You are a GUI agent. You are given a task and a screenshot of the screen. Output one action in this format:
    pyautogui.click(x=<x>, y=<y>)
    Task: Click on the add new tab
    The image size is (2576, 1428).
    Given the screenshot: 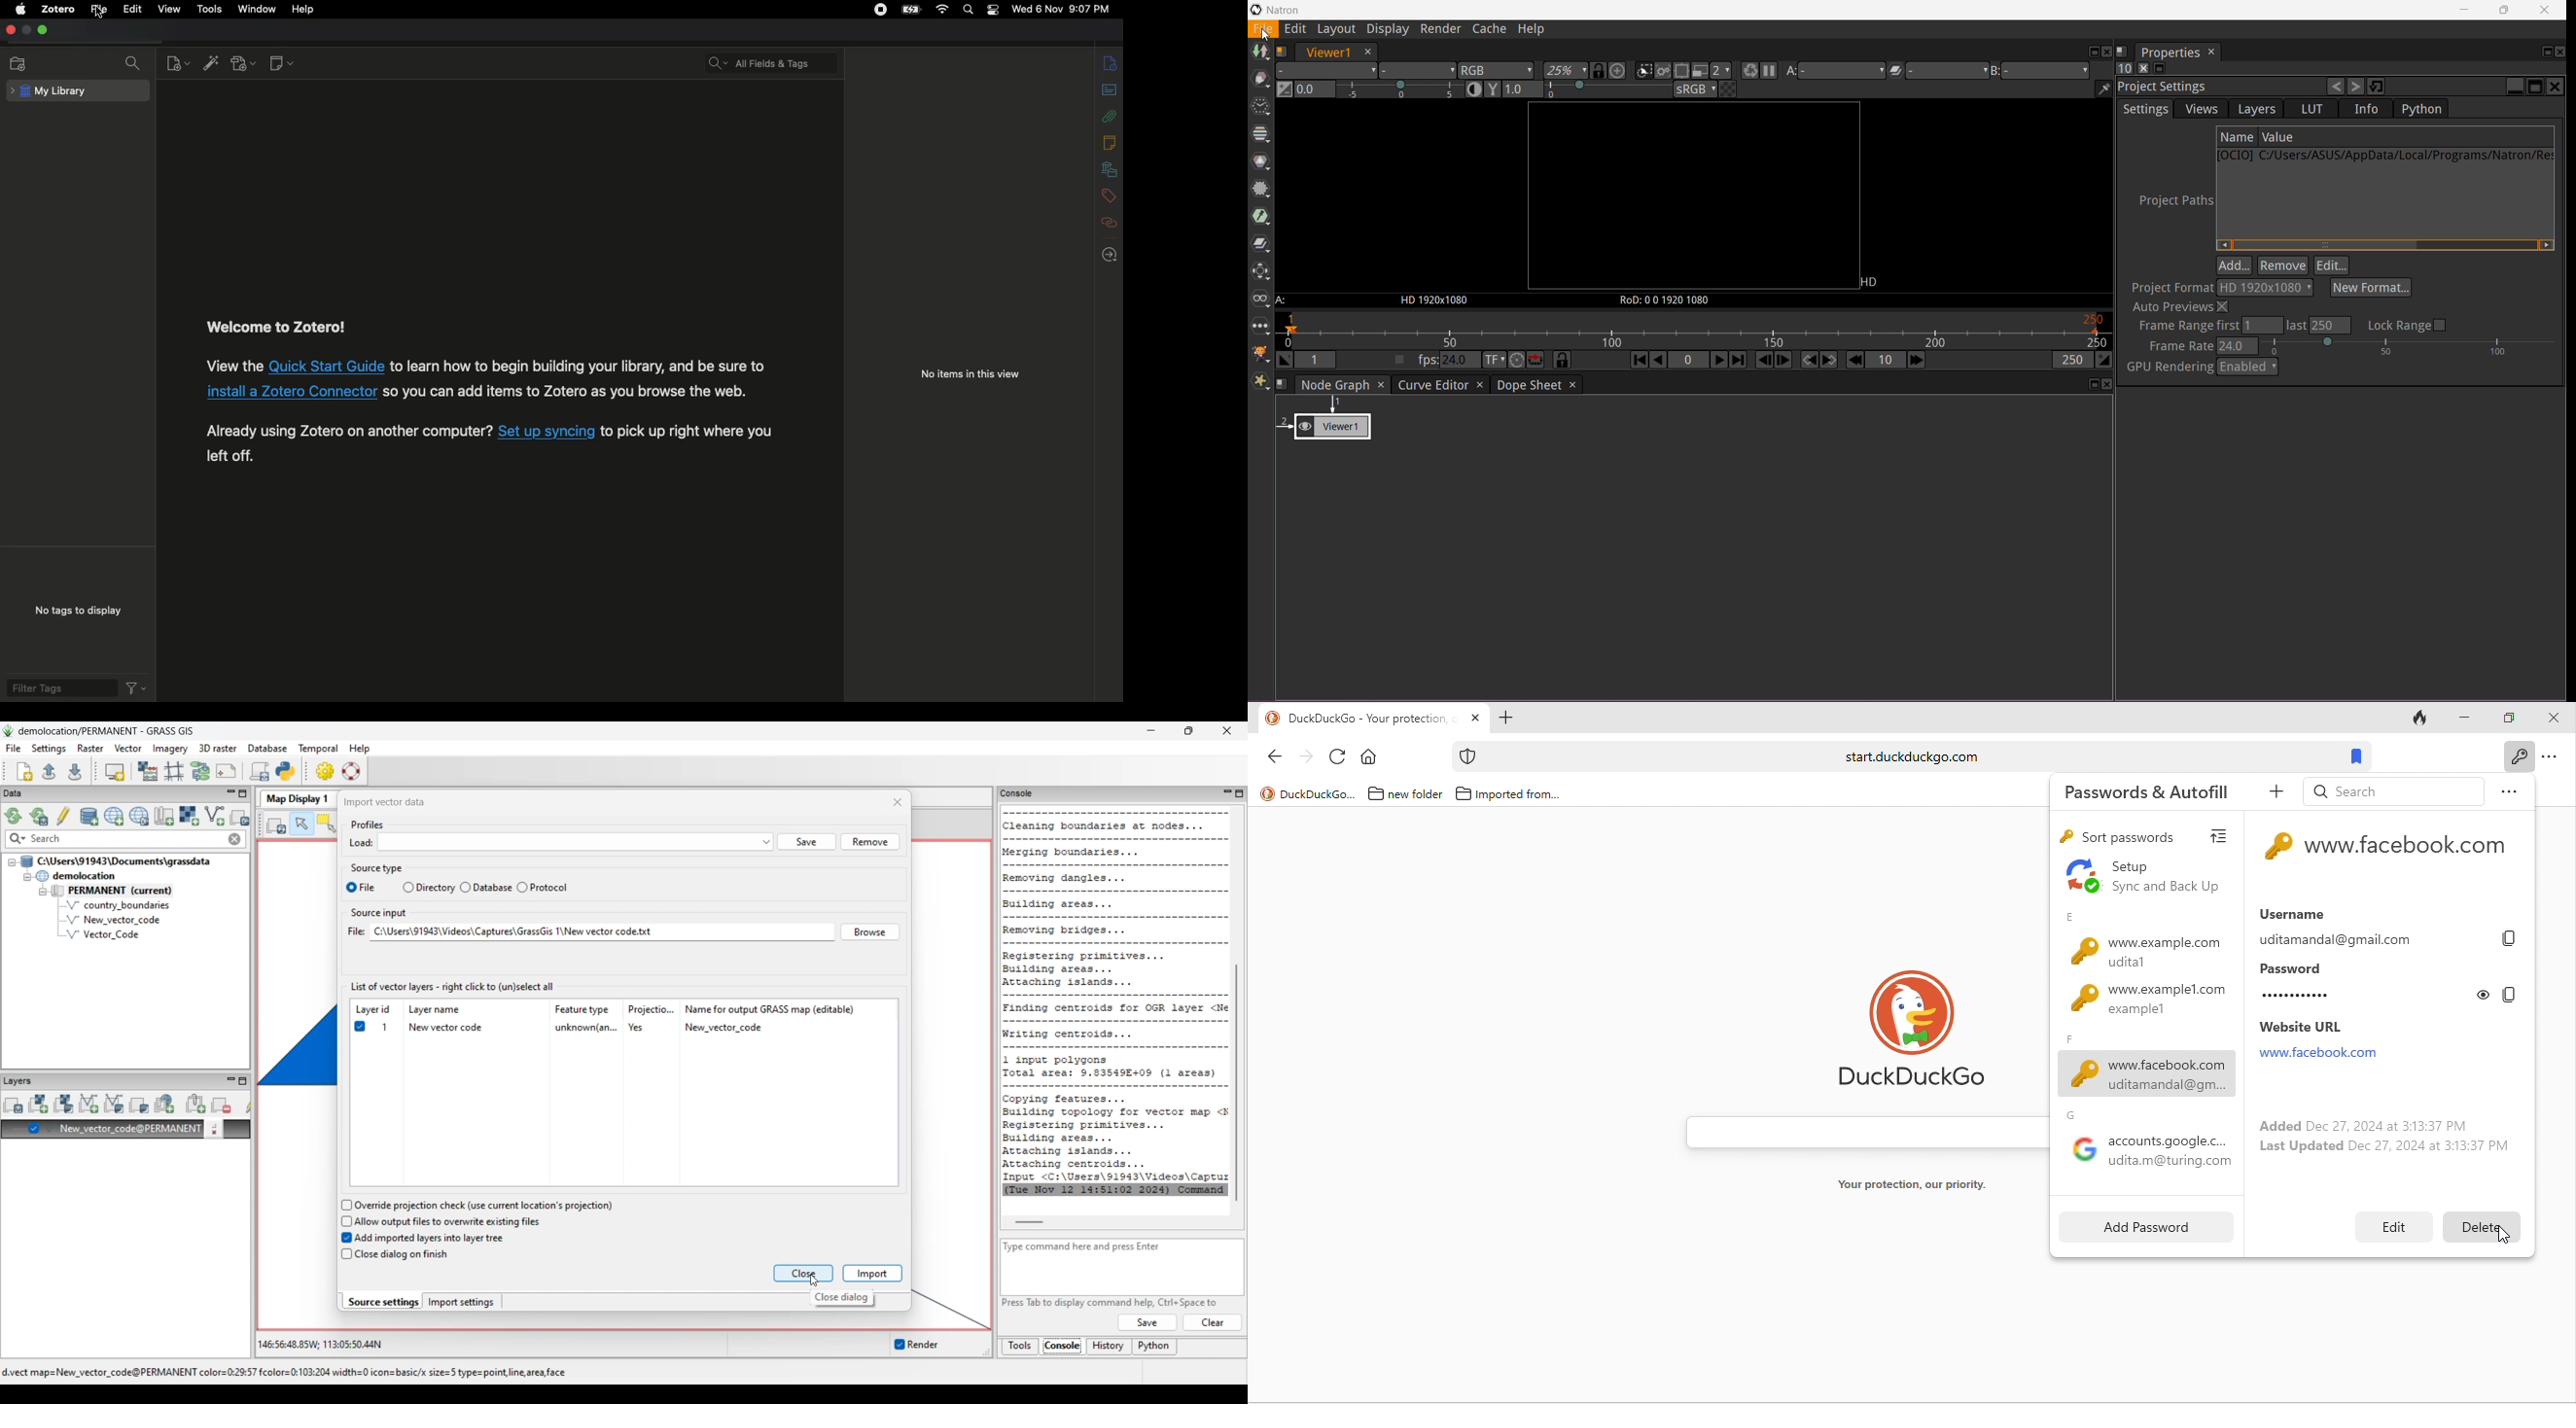 What is the action you would take?
    pyautogui.click(x=1505, y=720)
    